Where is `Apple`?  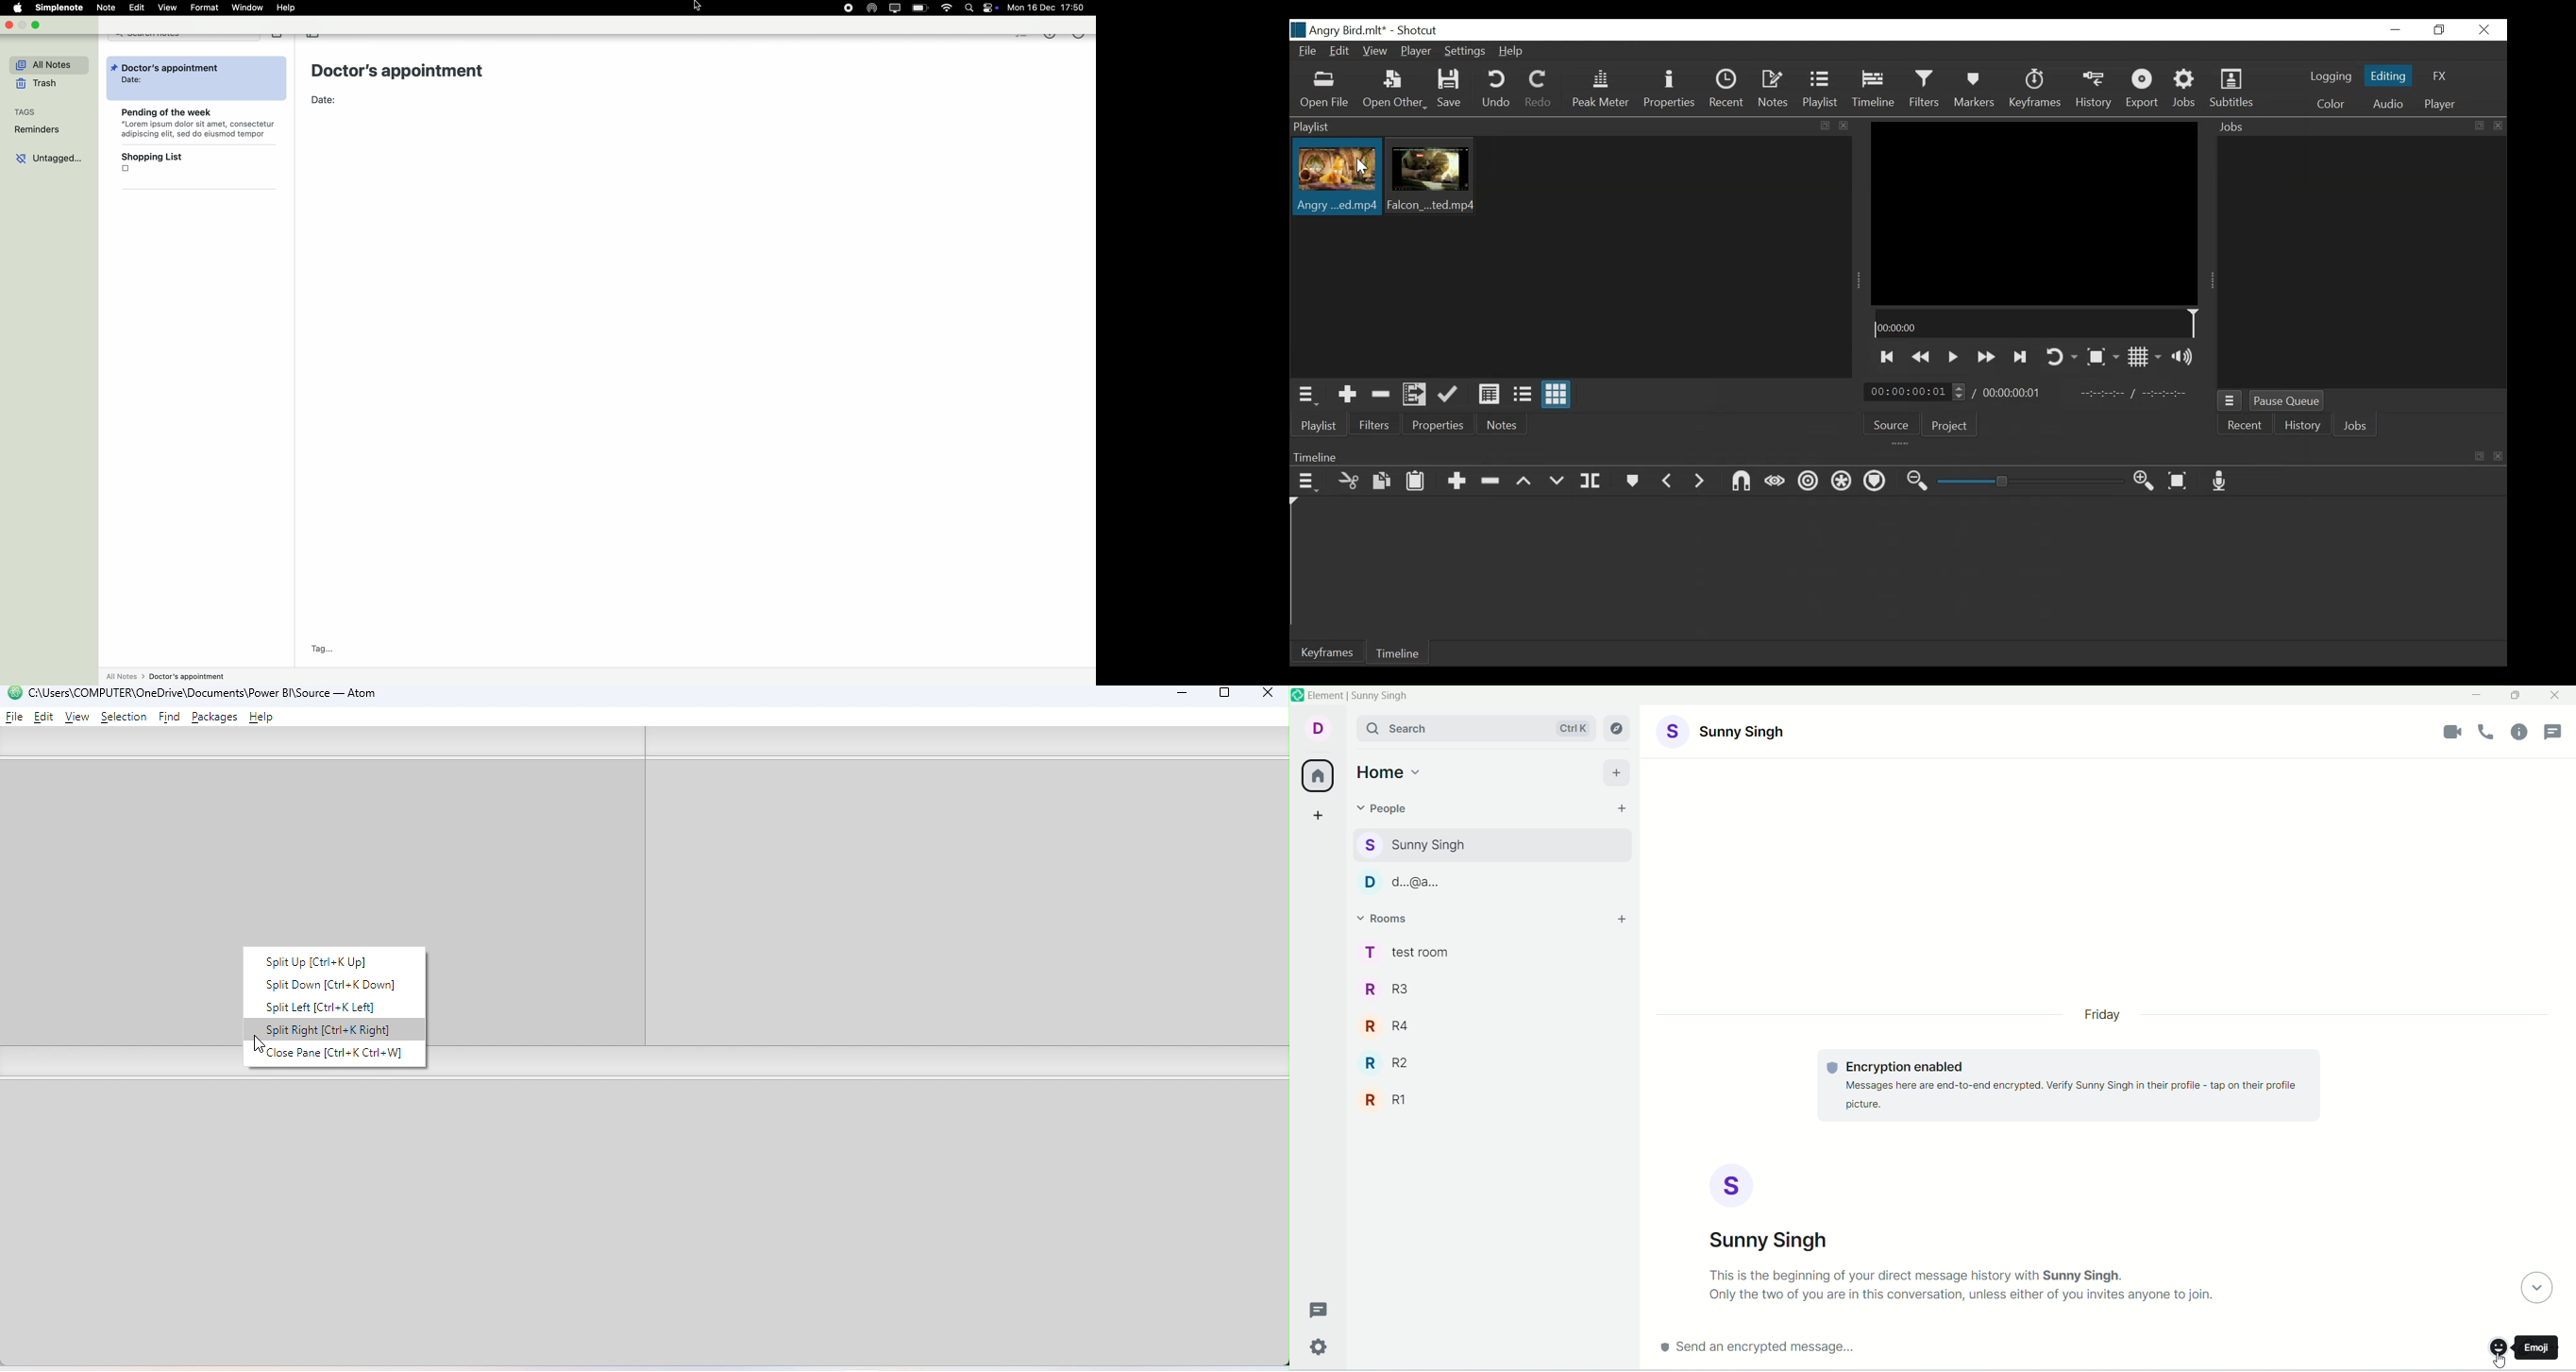
Apple is located at coordinates (13, 8).